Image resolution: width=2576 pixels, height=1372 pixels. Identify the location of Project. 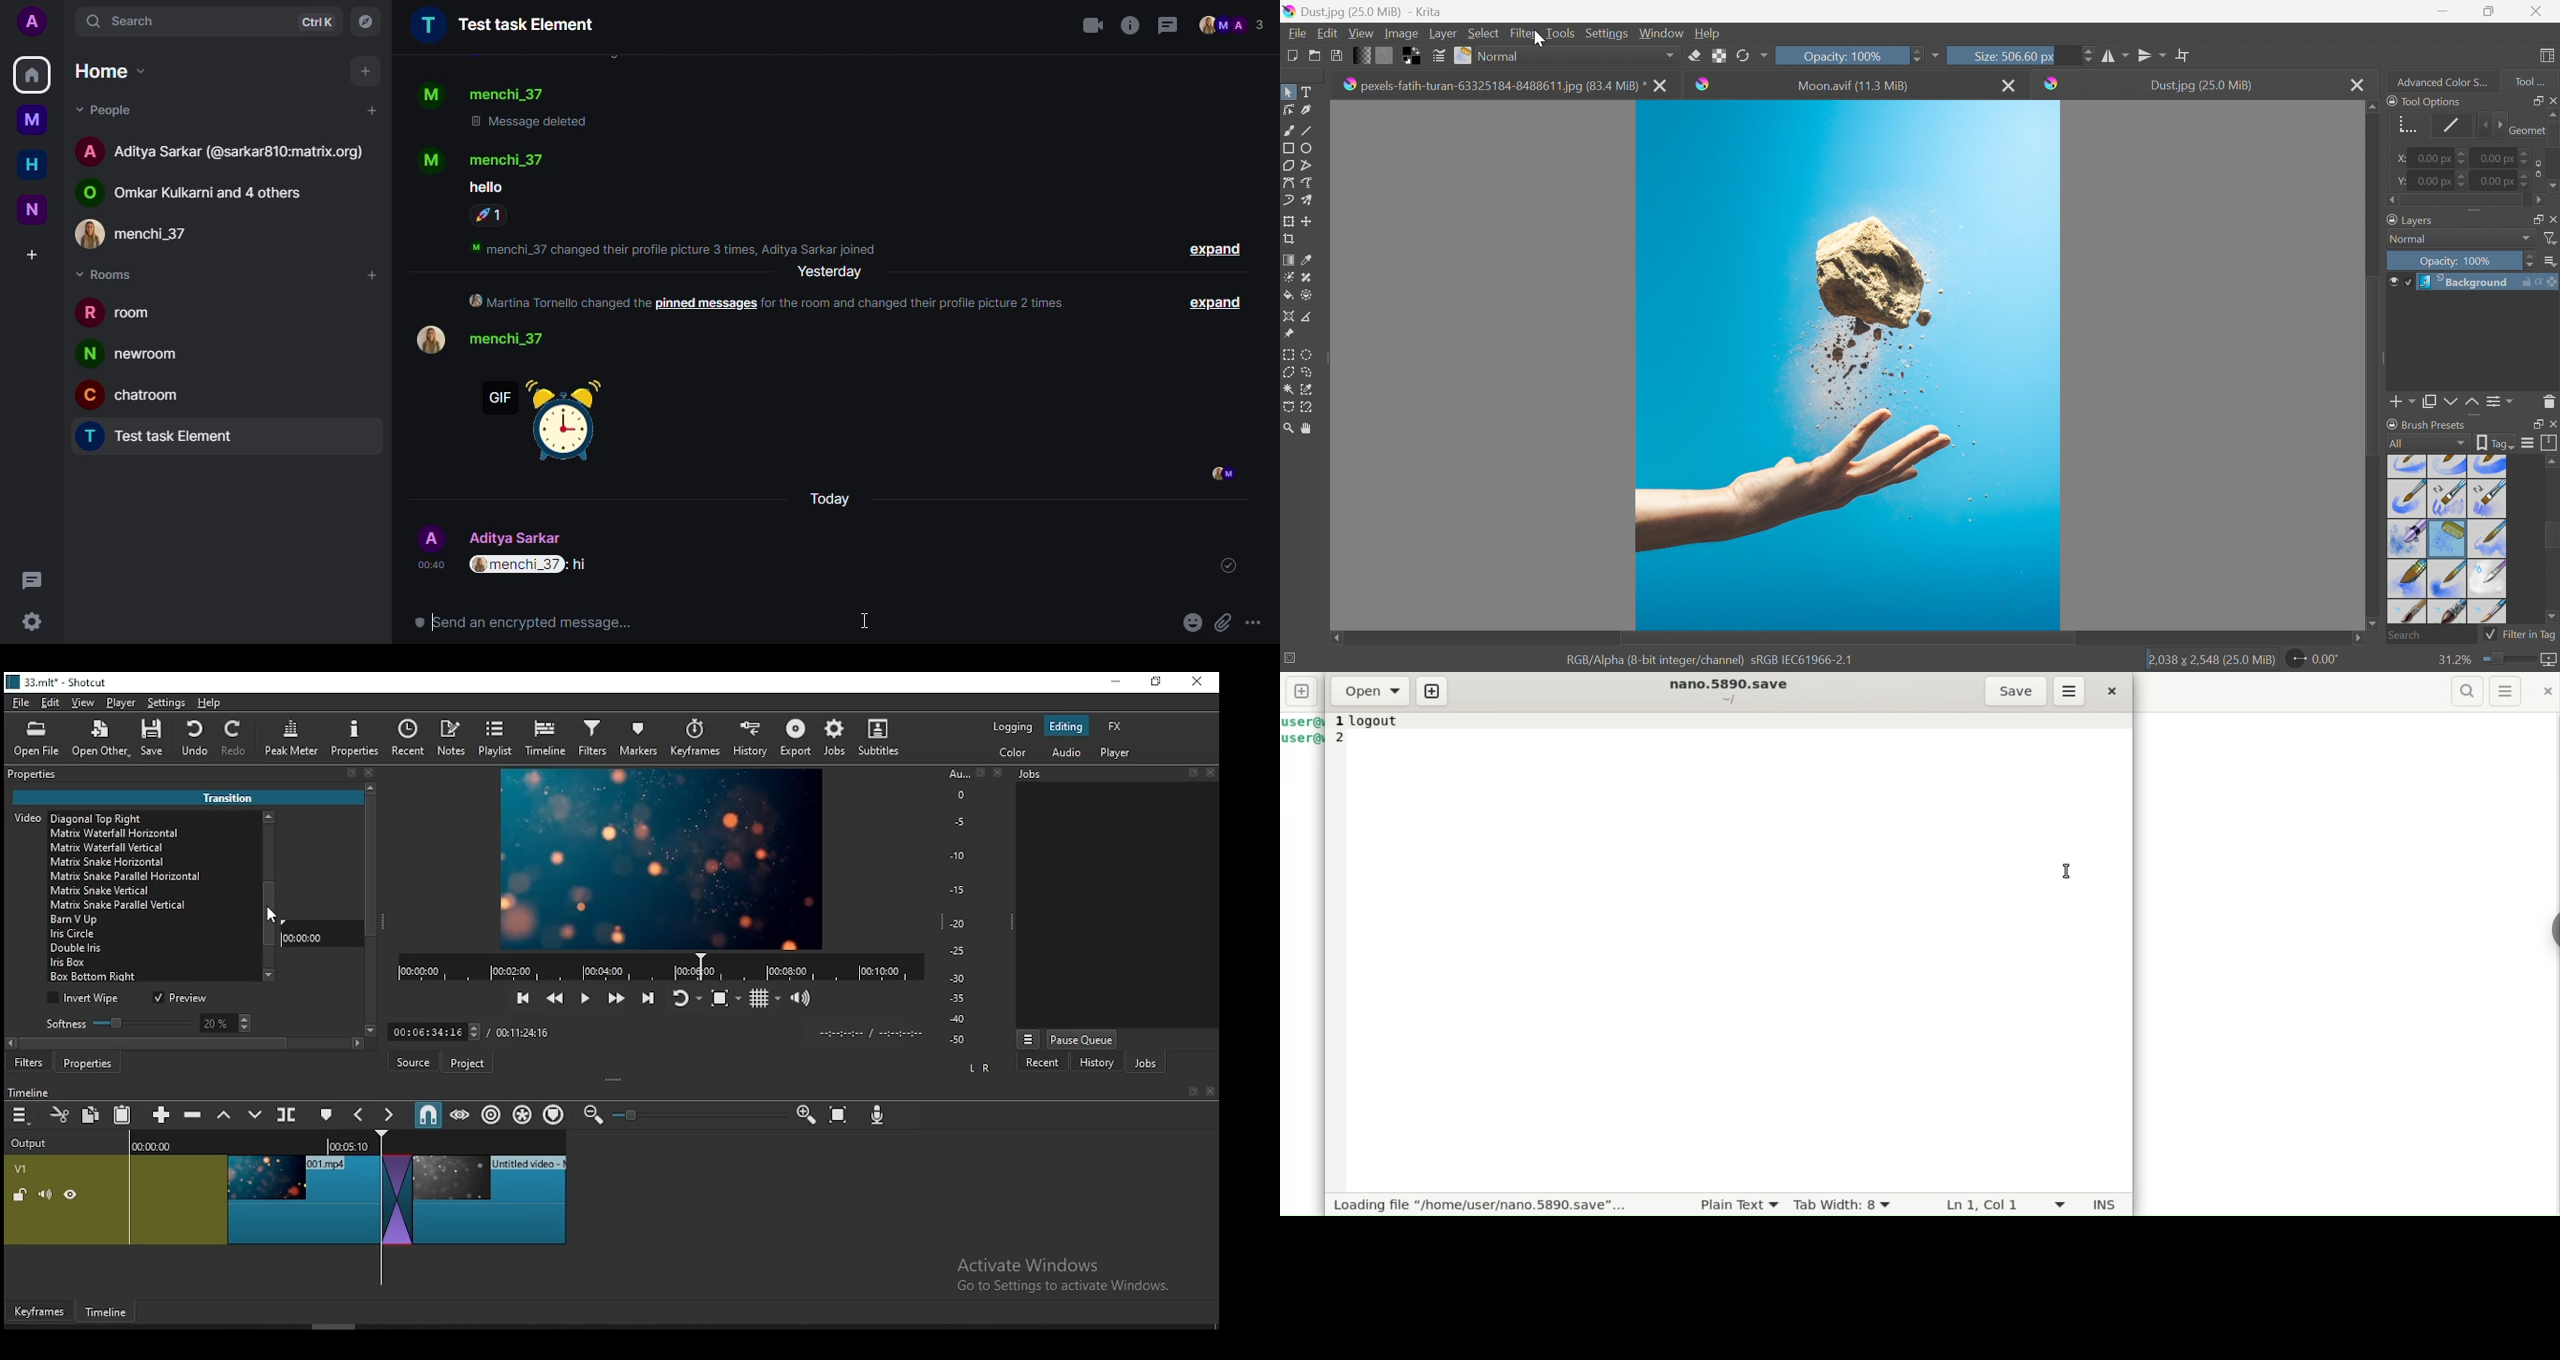
(470, 1063).